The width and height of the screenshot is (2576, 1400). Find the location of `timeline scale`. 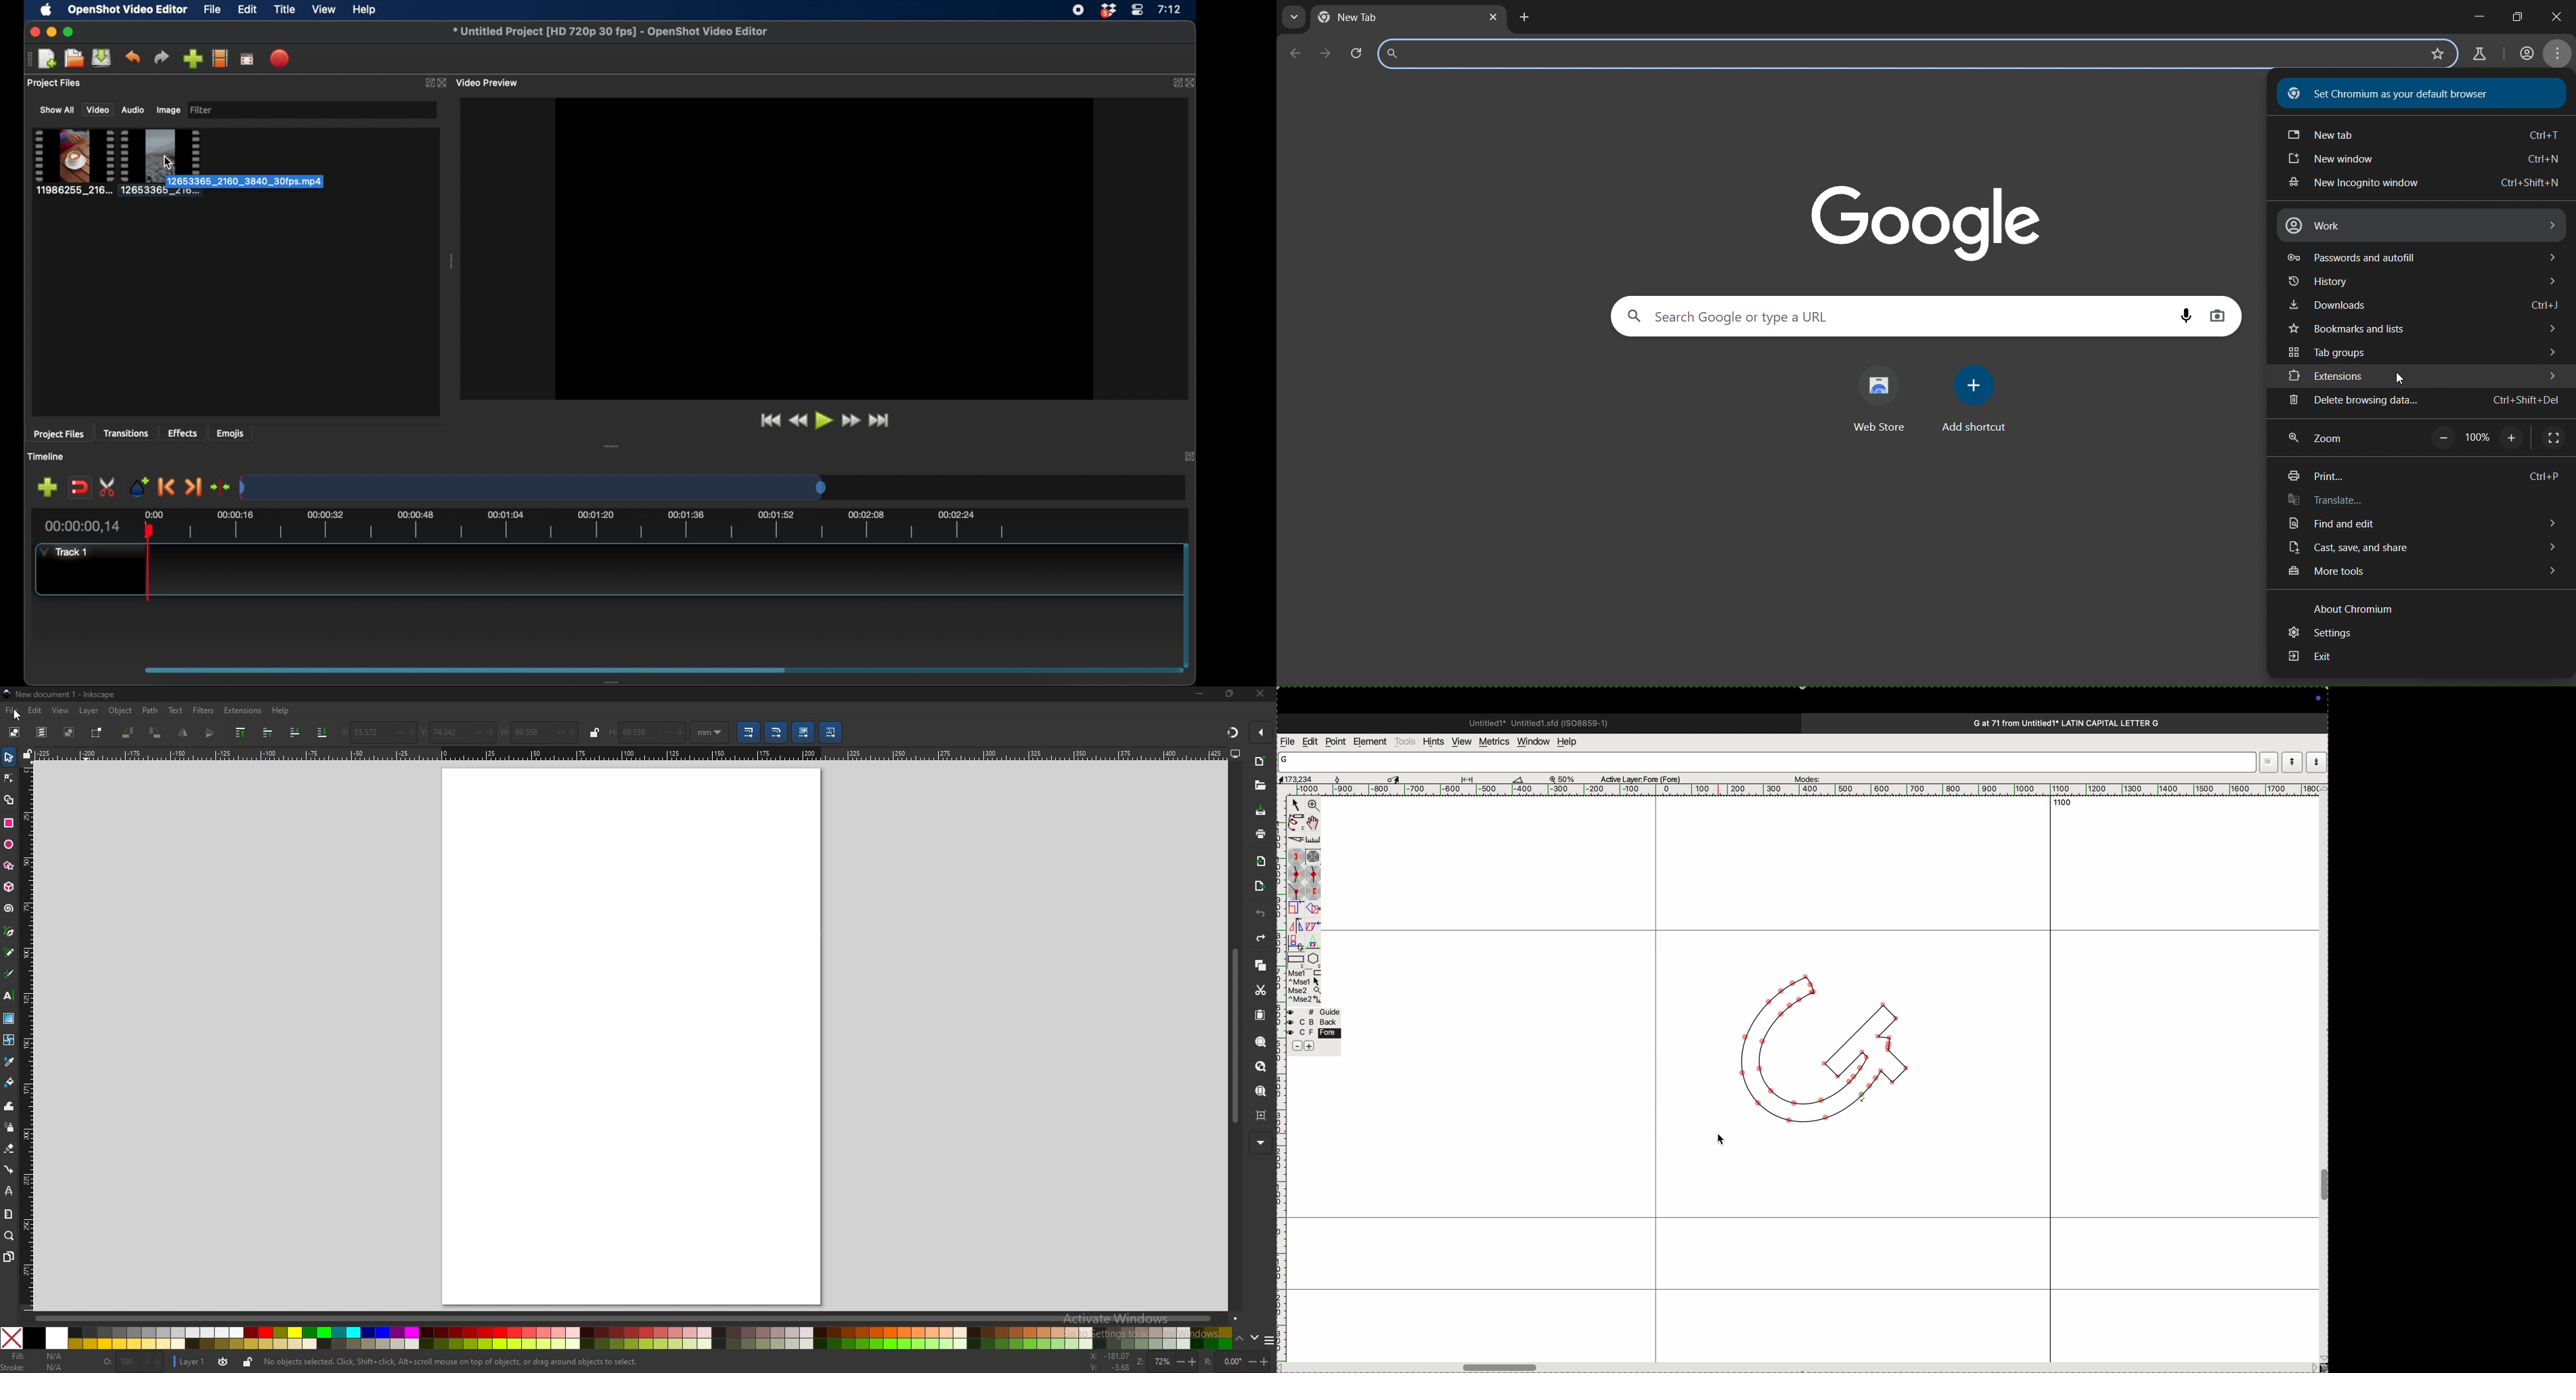

timeline scale is located at coordinates (534, 487).